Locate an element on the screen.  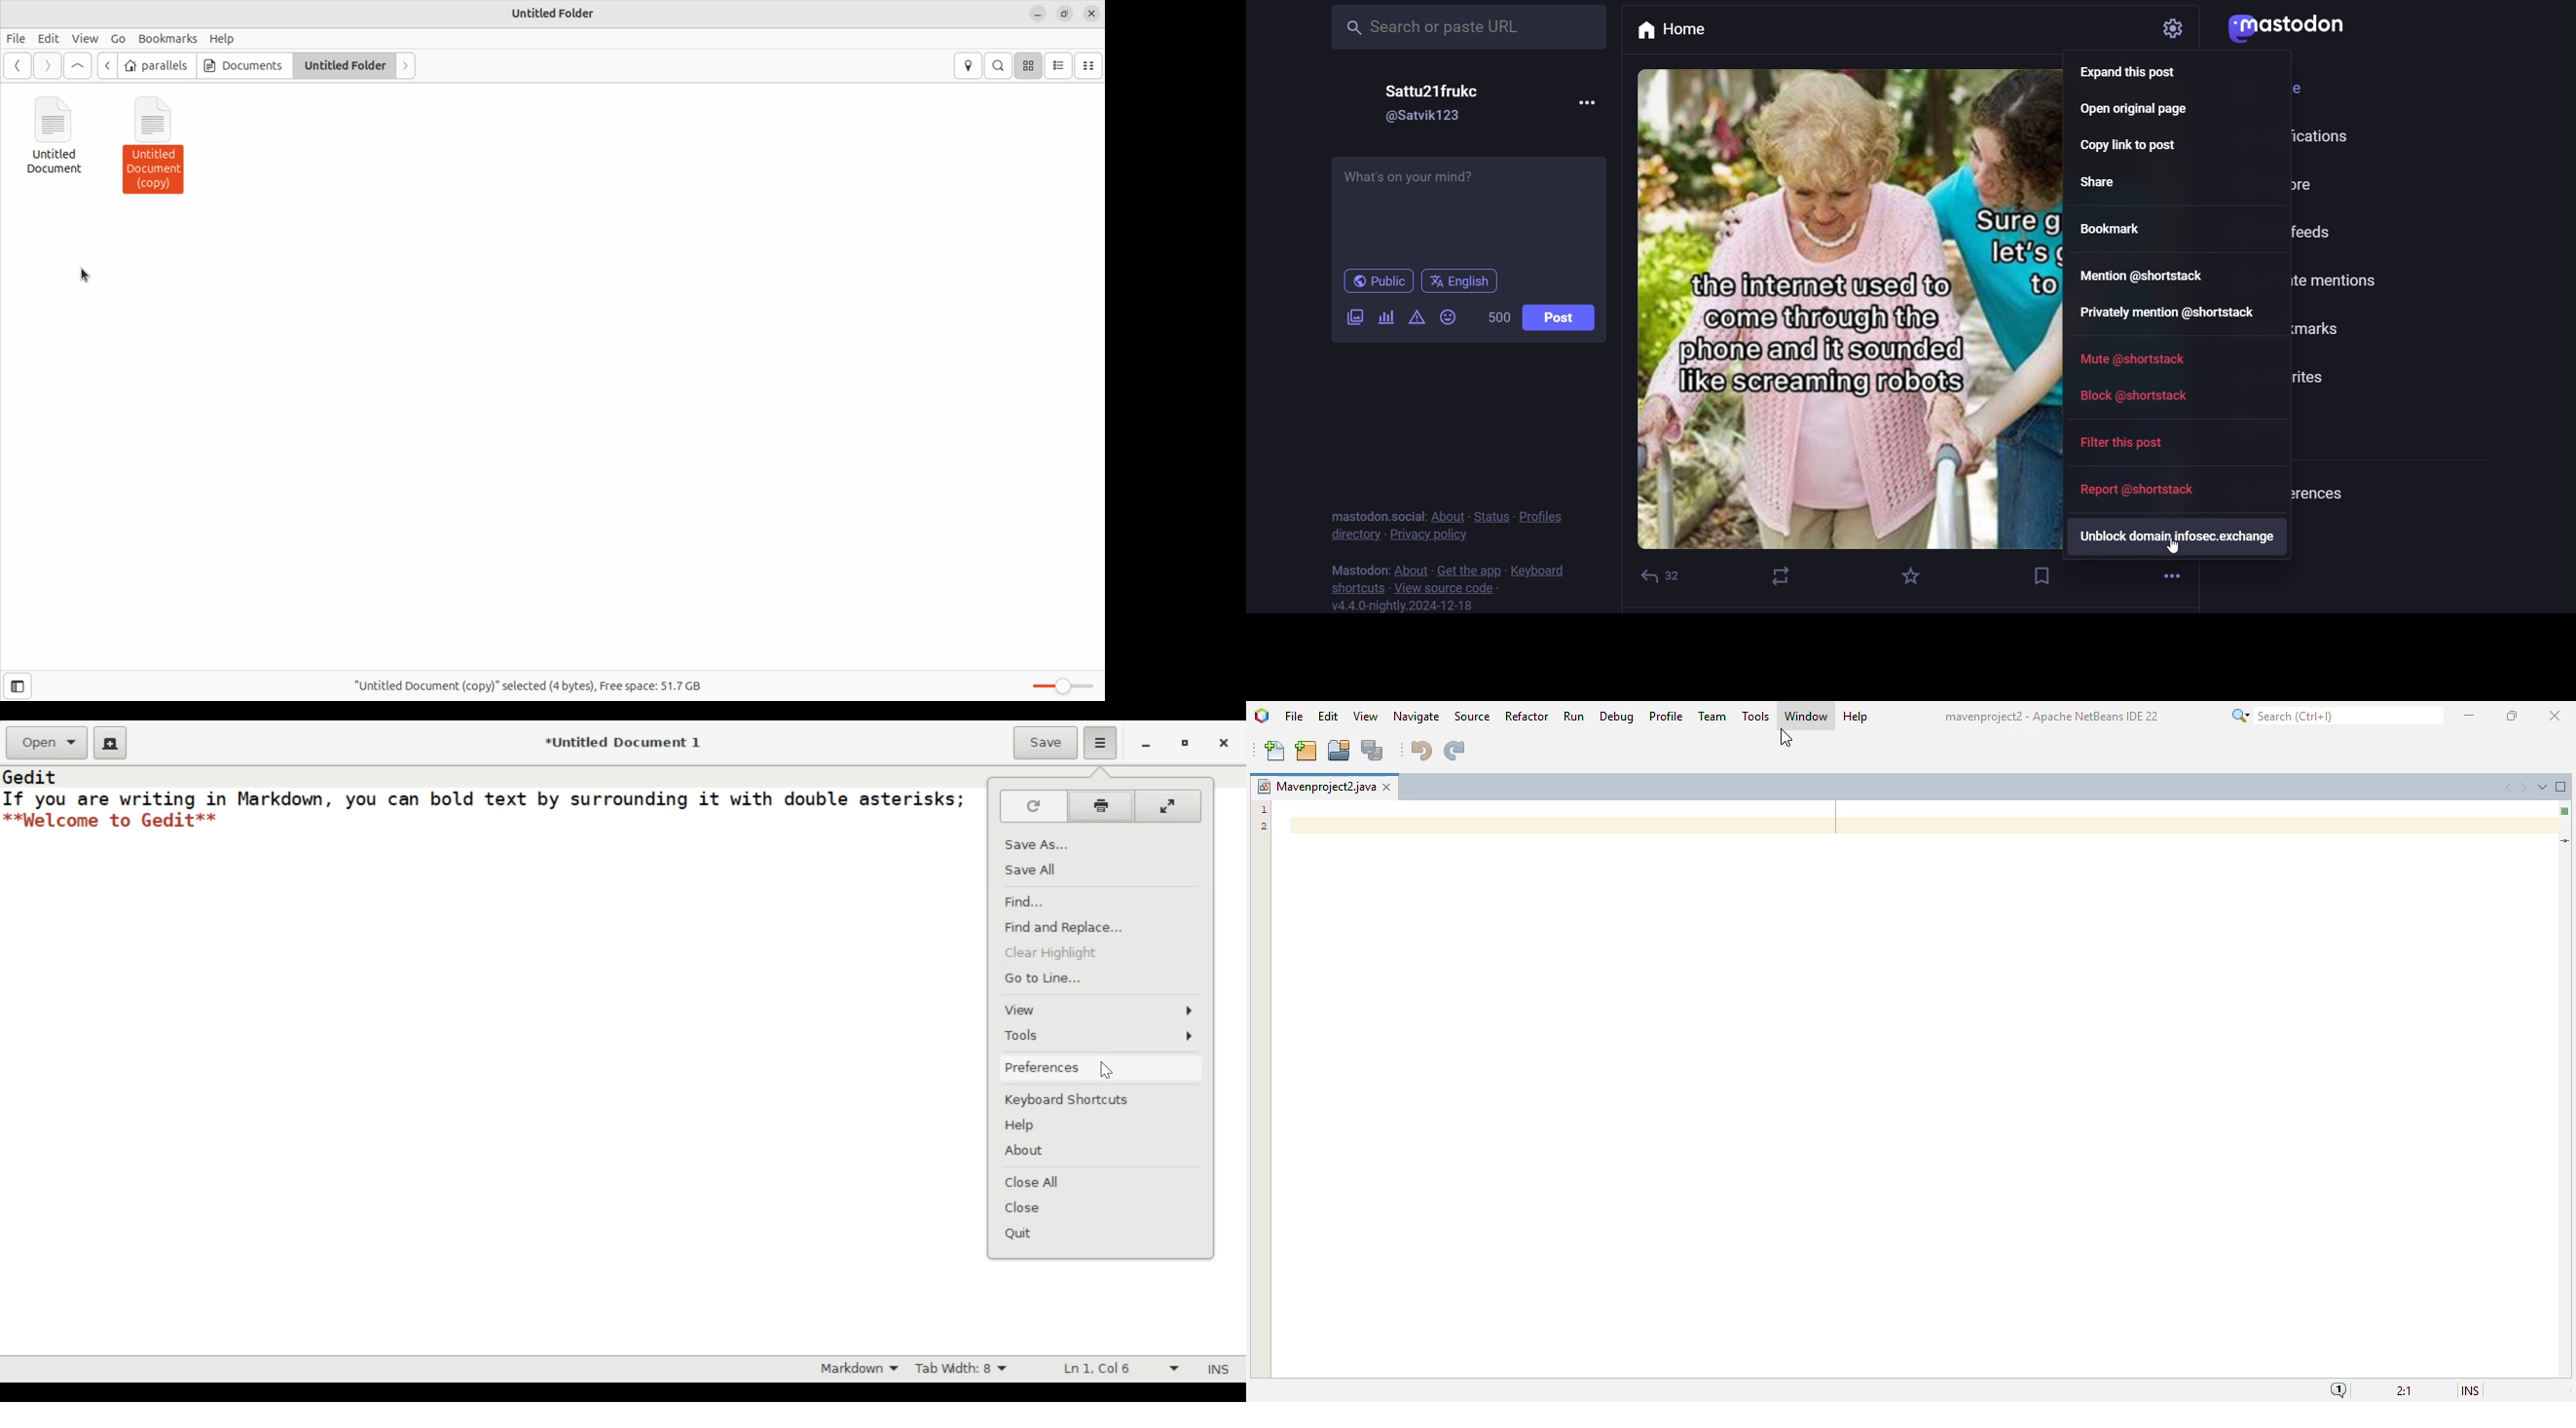
share is located at coordinates (2099, 184).